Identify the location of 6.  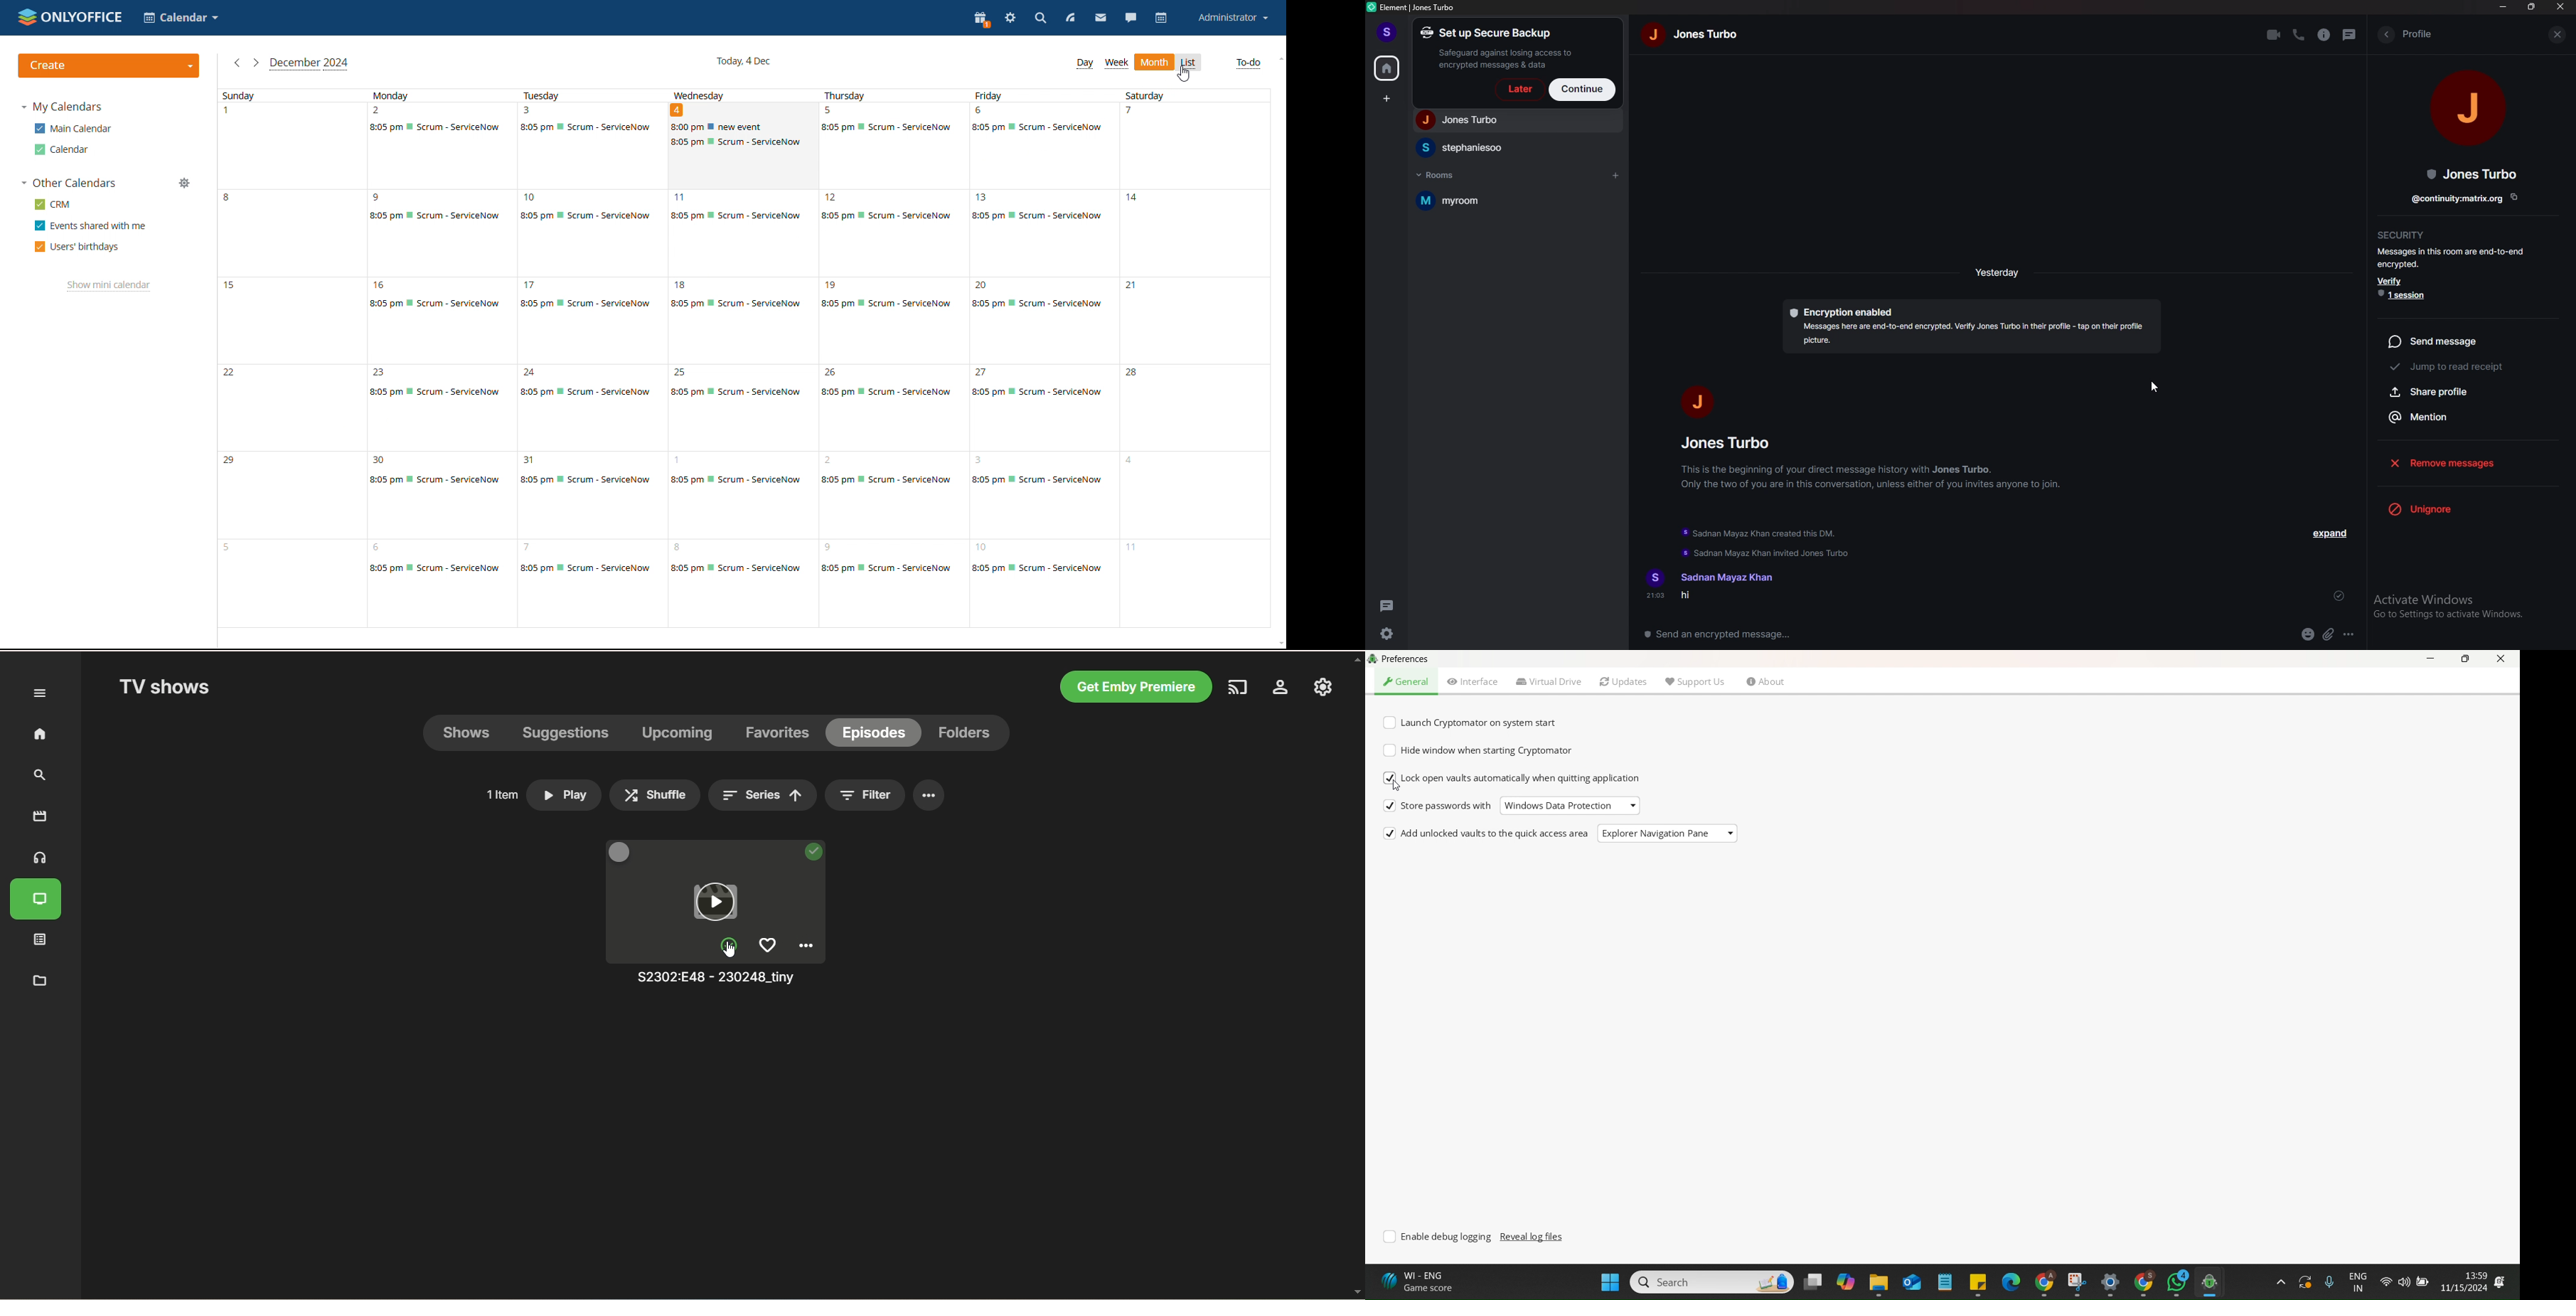
(979, 110).